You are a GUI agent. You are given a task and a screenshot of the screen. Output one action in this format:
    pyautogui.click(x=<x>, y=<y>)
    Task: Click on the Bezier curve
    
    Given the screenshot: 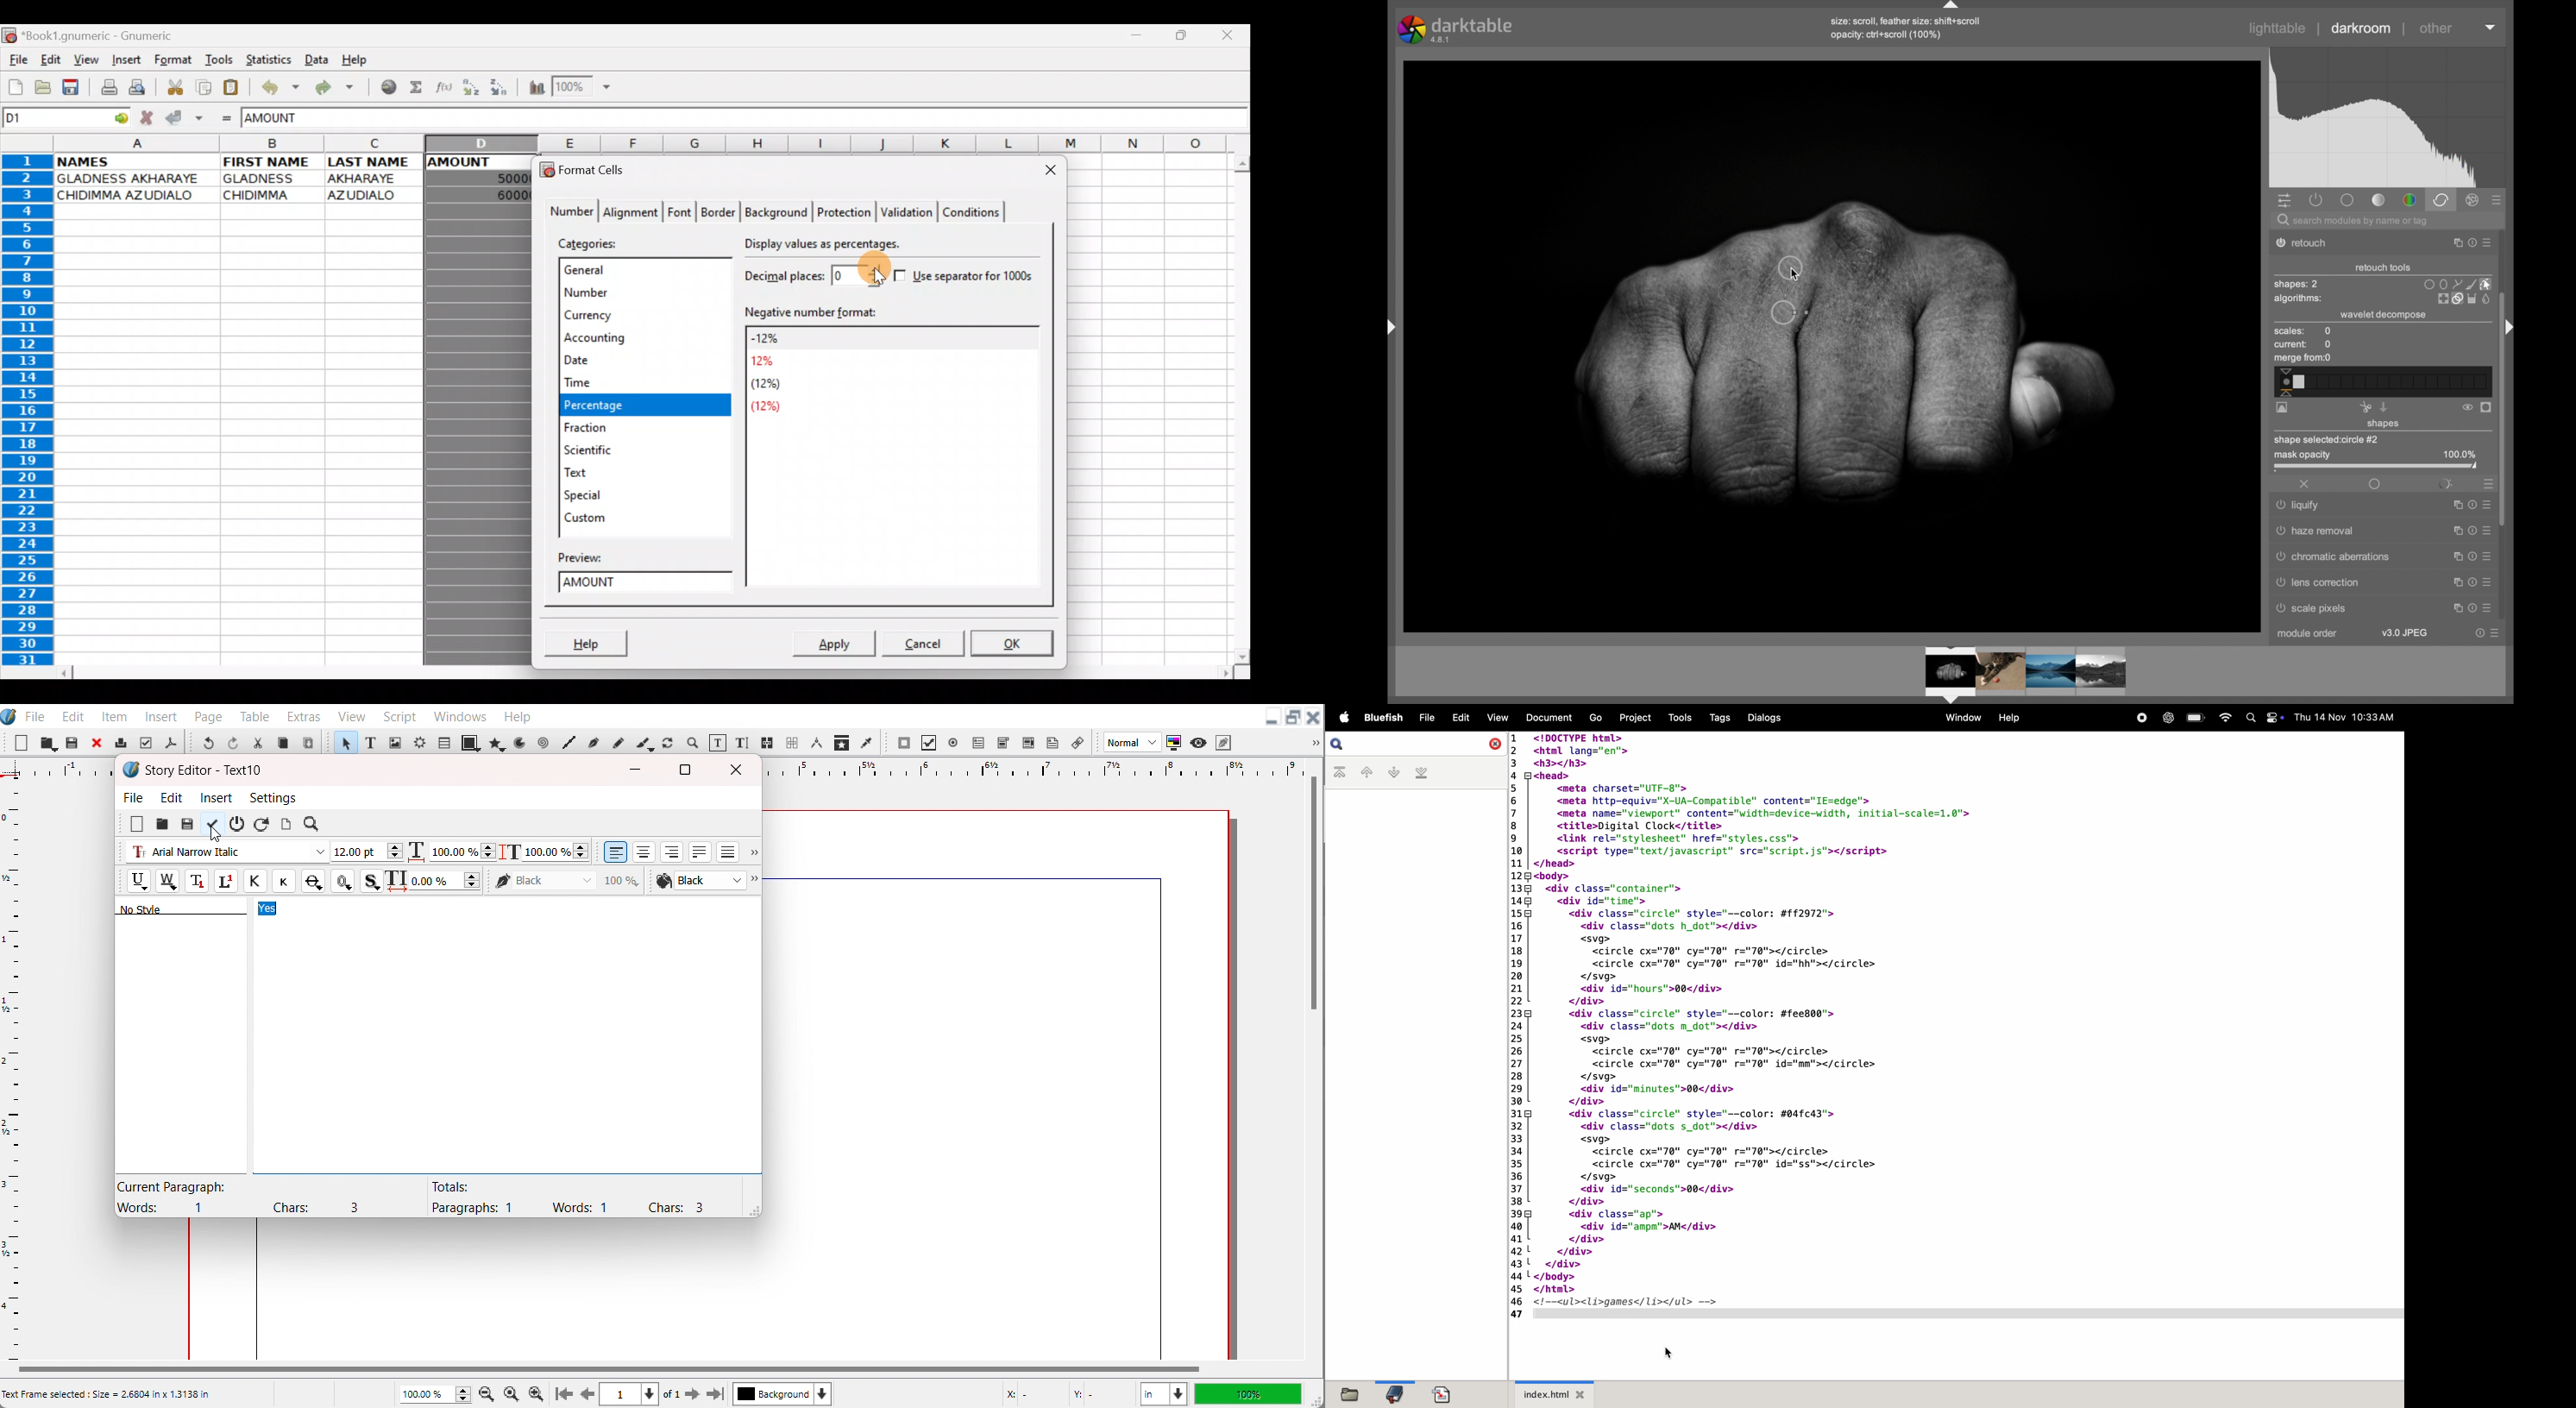 What is the action you would take?
    pyautogui.click(x=593, y=743)
    